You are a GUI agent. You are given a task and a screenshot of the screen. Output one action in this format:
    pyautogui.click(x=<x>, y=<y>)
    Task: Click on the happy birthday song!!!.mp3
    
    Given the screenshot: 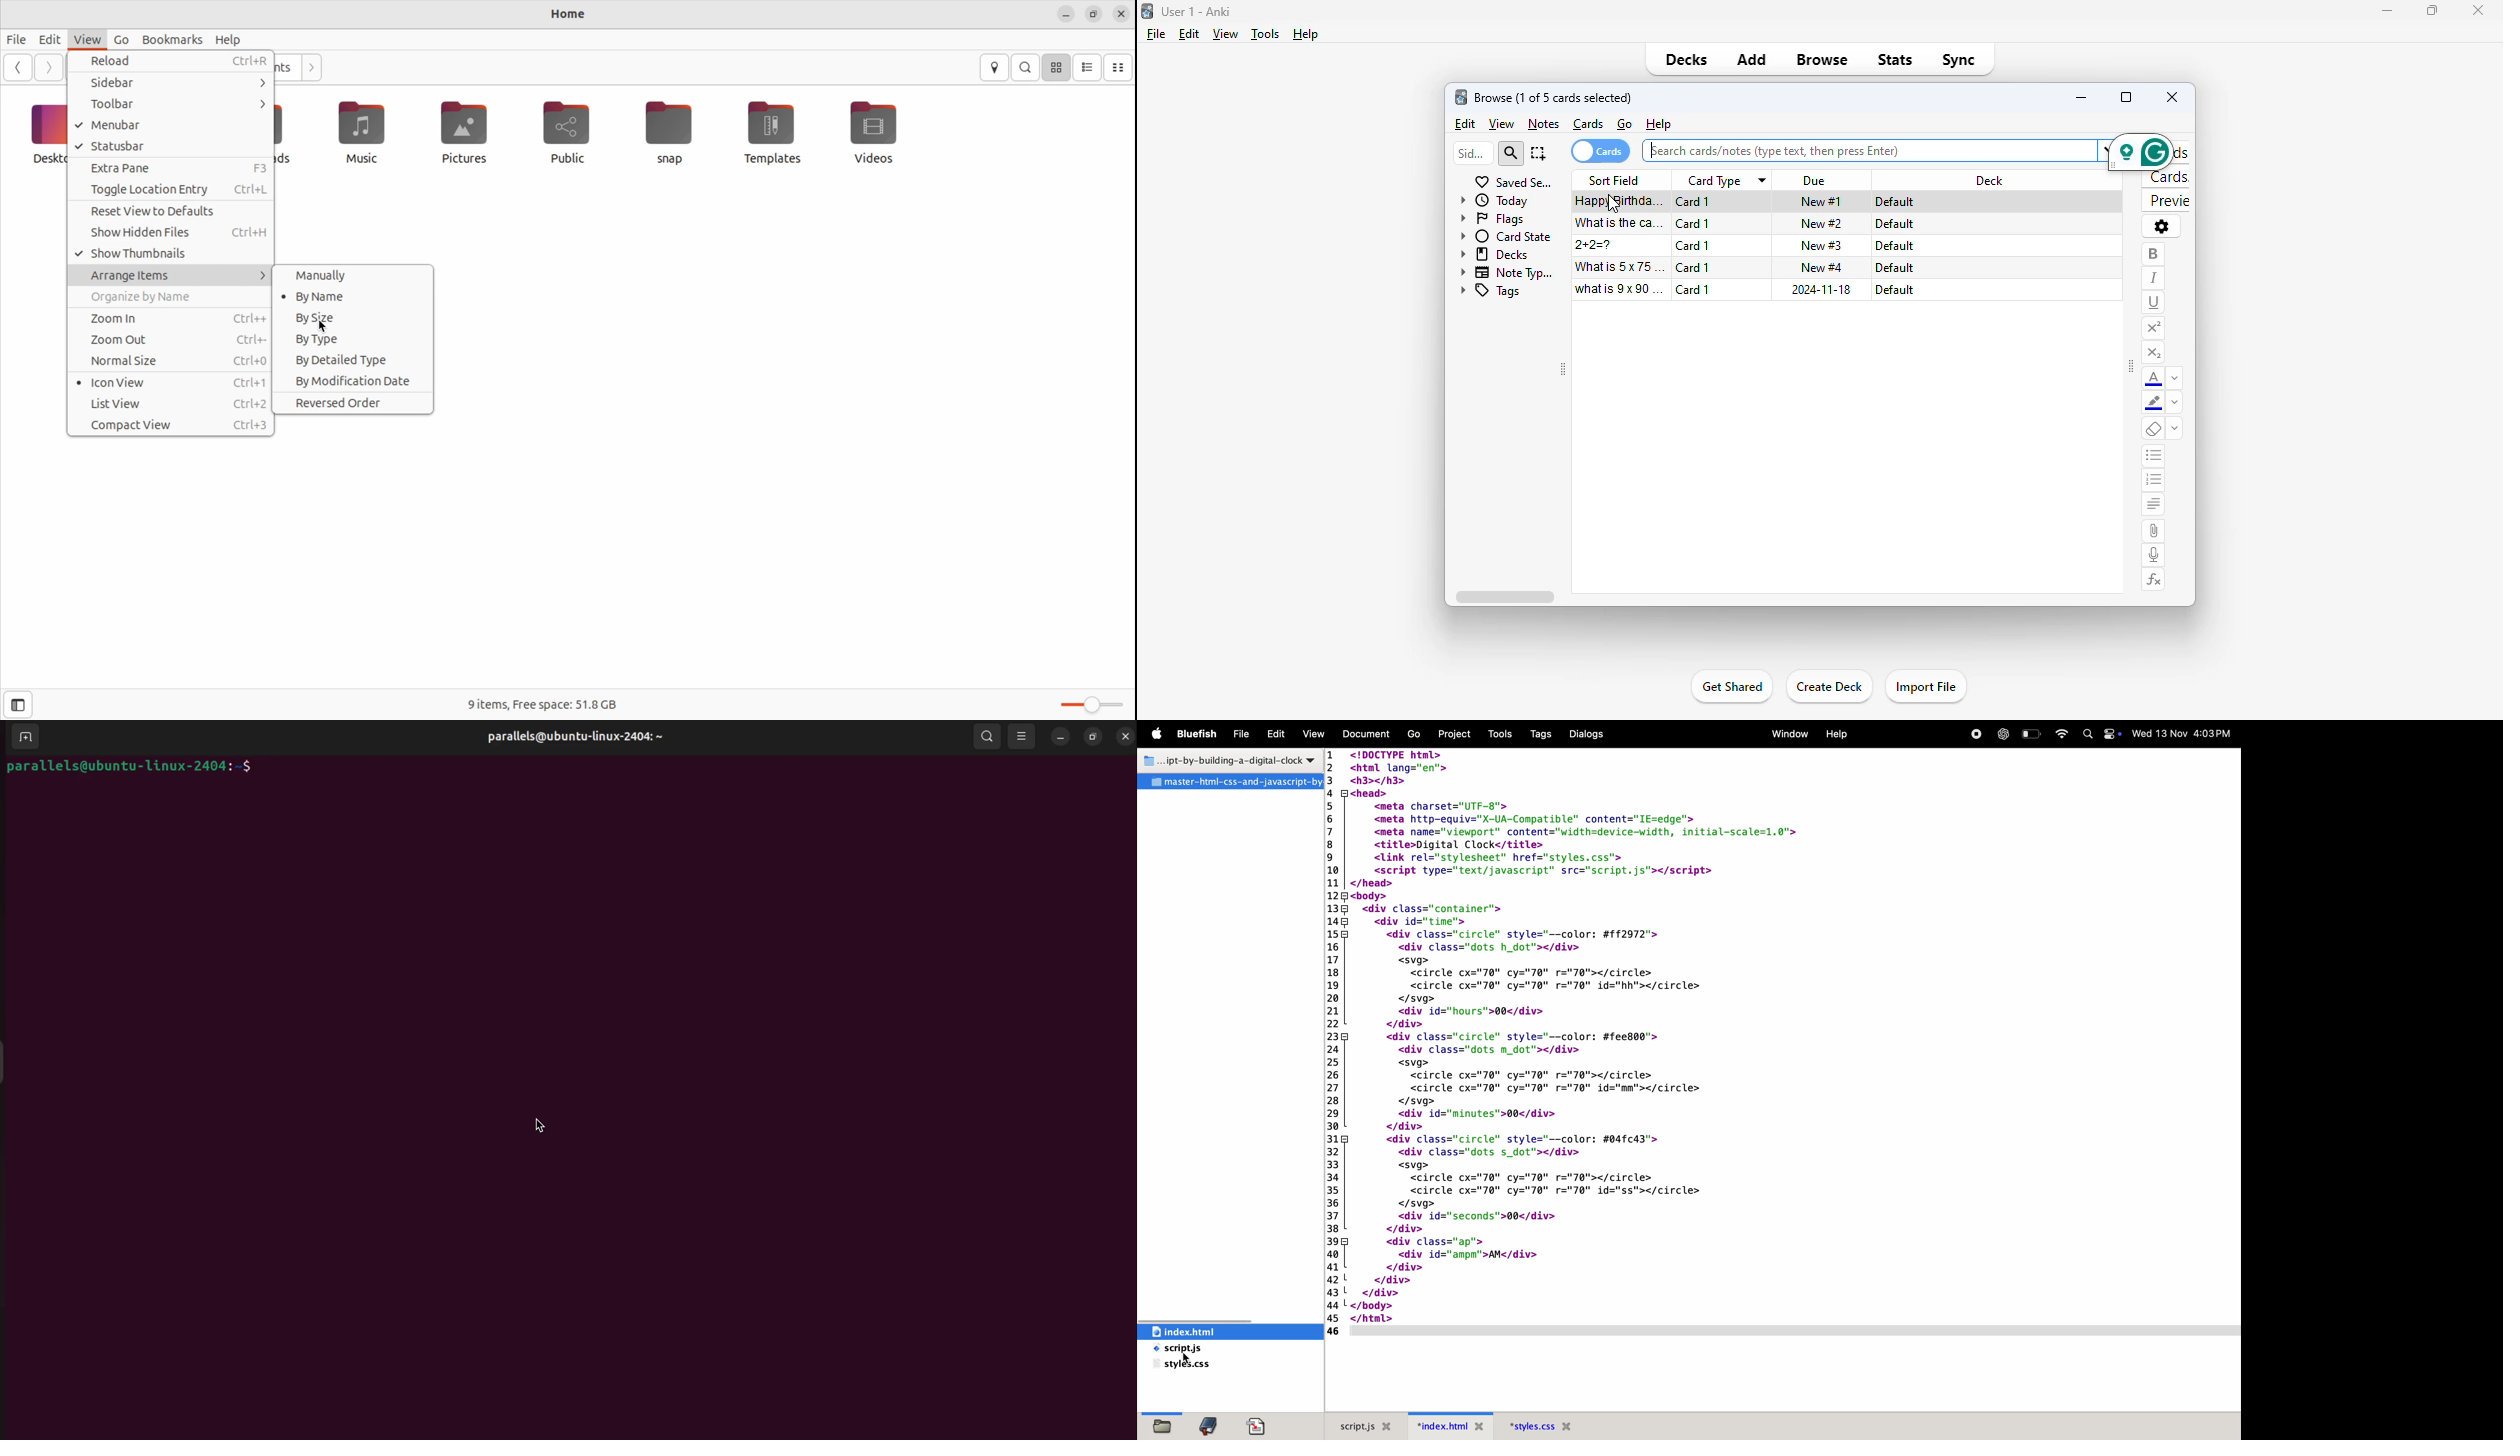 What is the action you would take?
    pyautogui.click(x=1620, y=202)
    